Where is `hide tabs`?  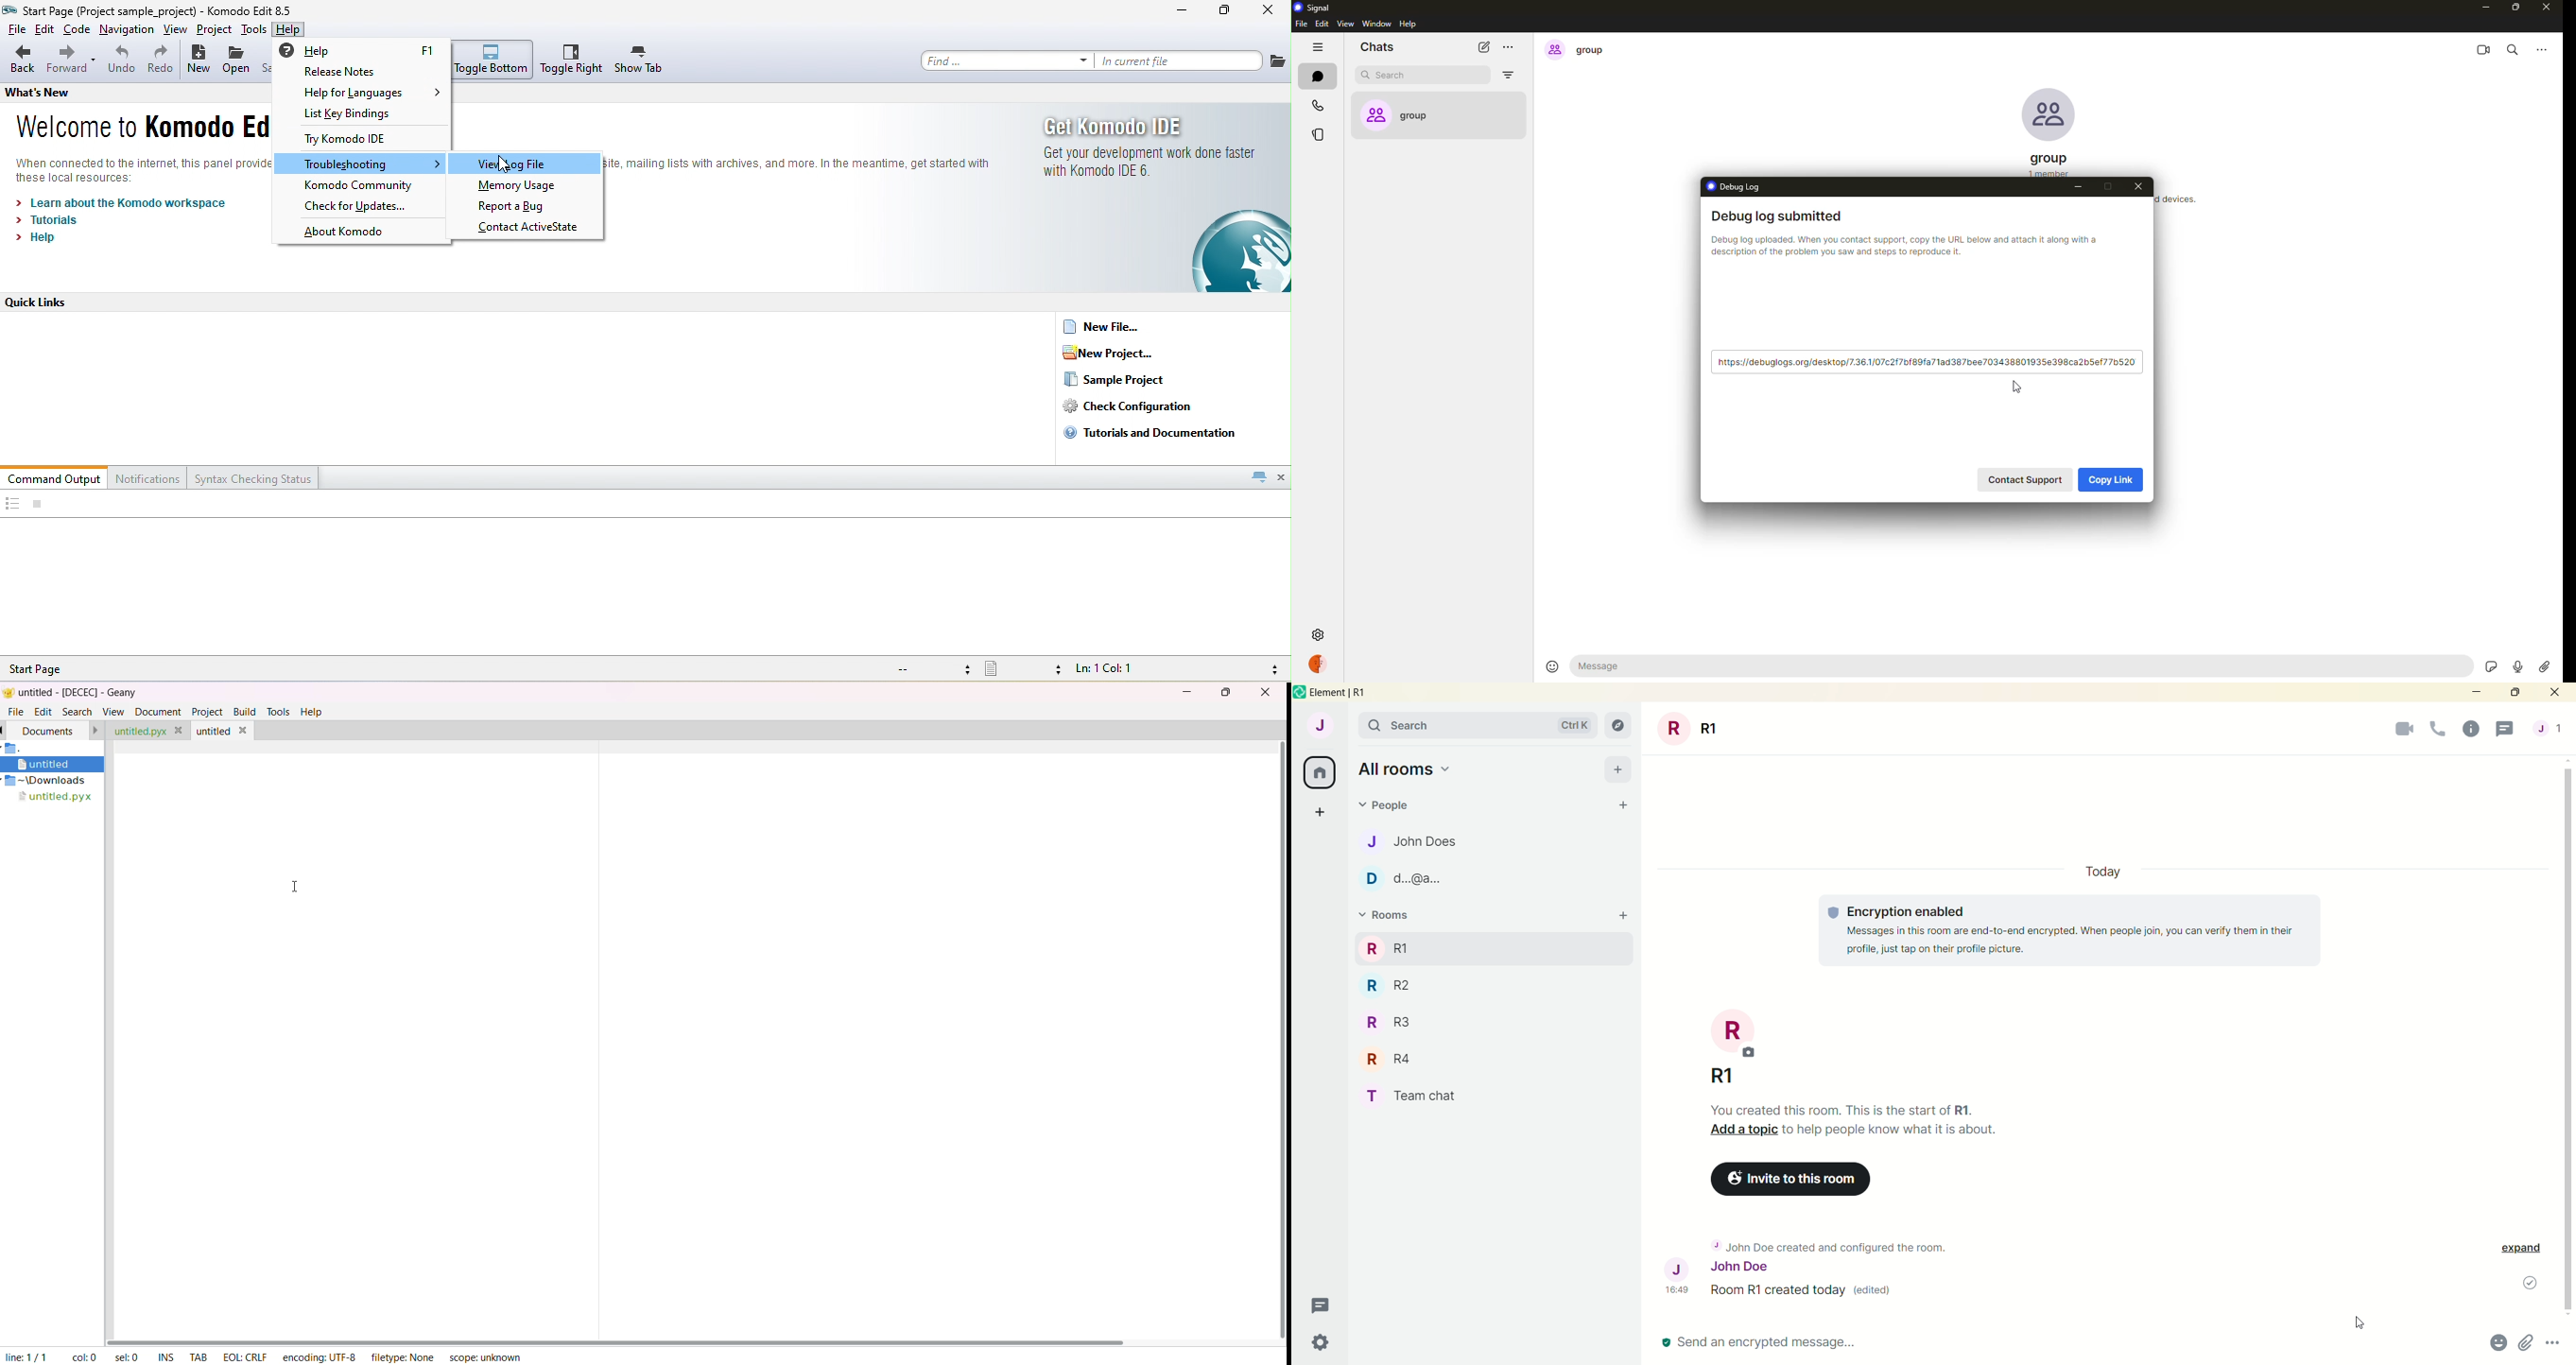 hide tabs is located at coordinates (1319, 48).